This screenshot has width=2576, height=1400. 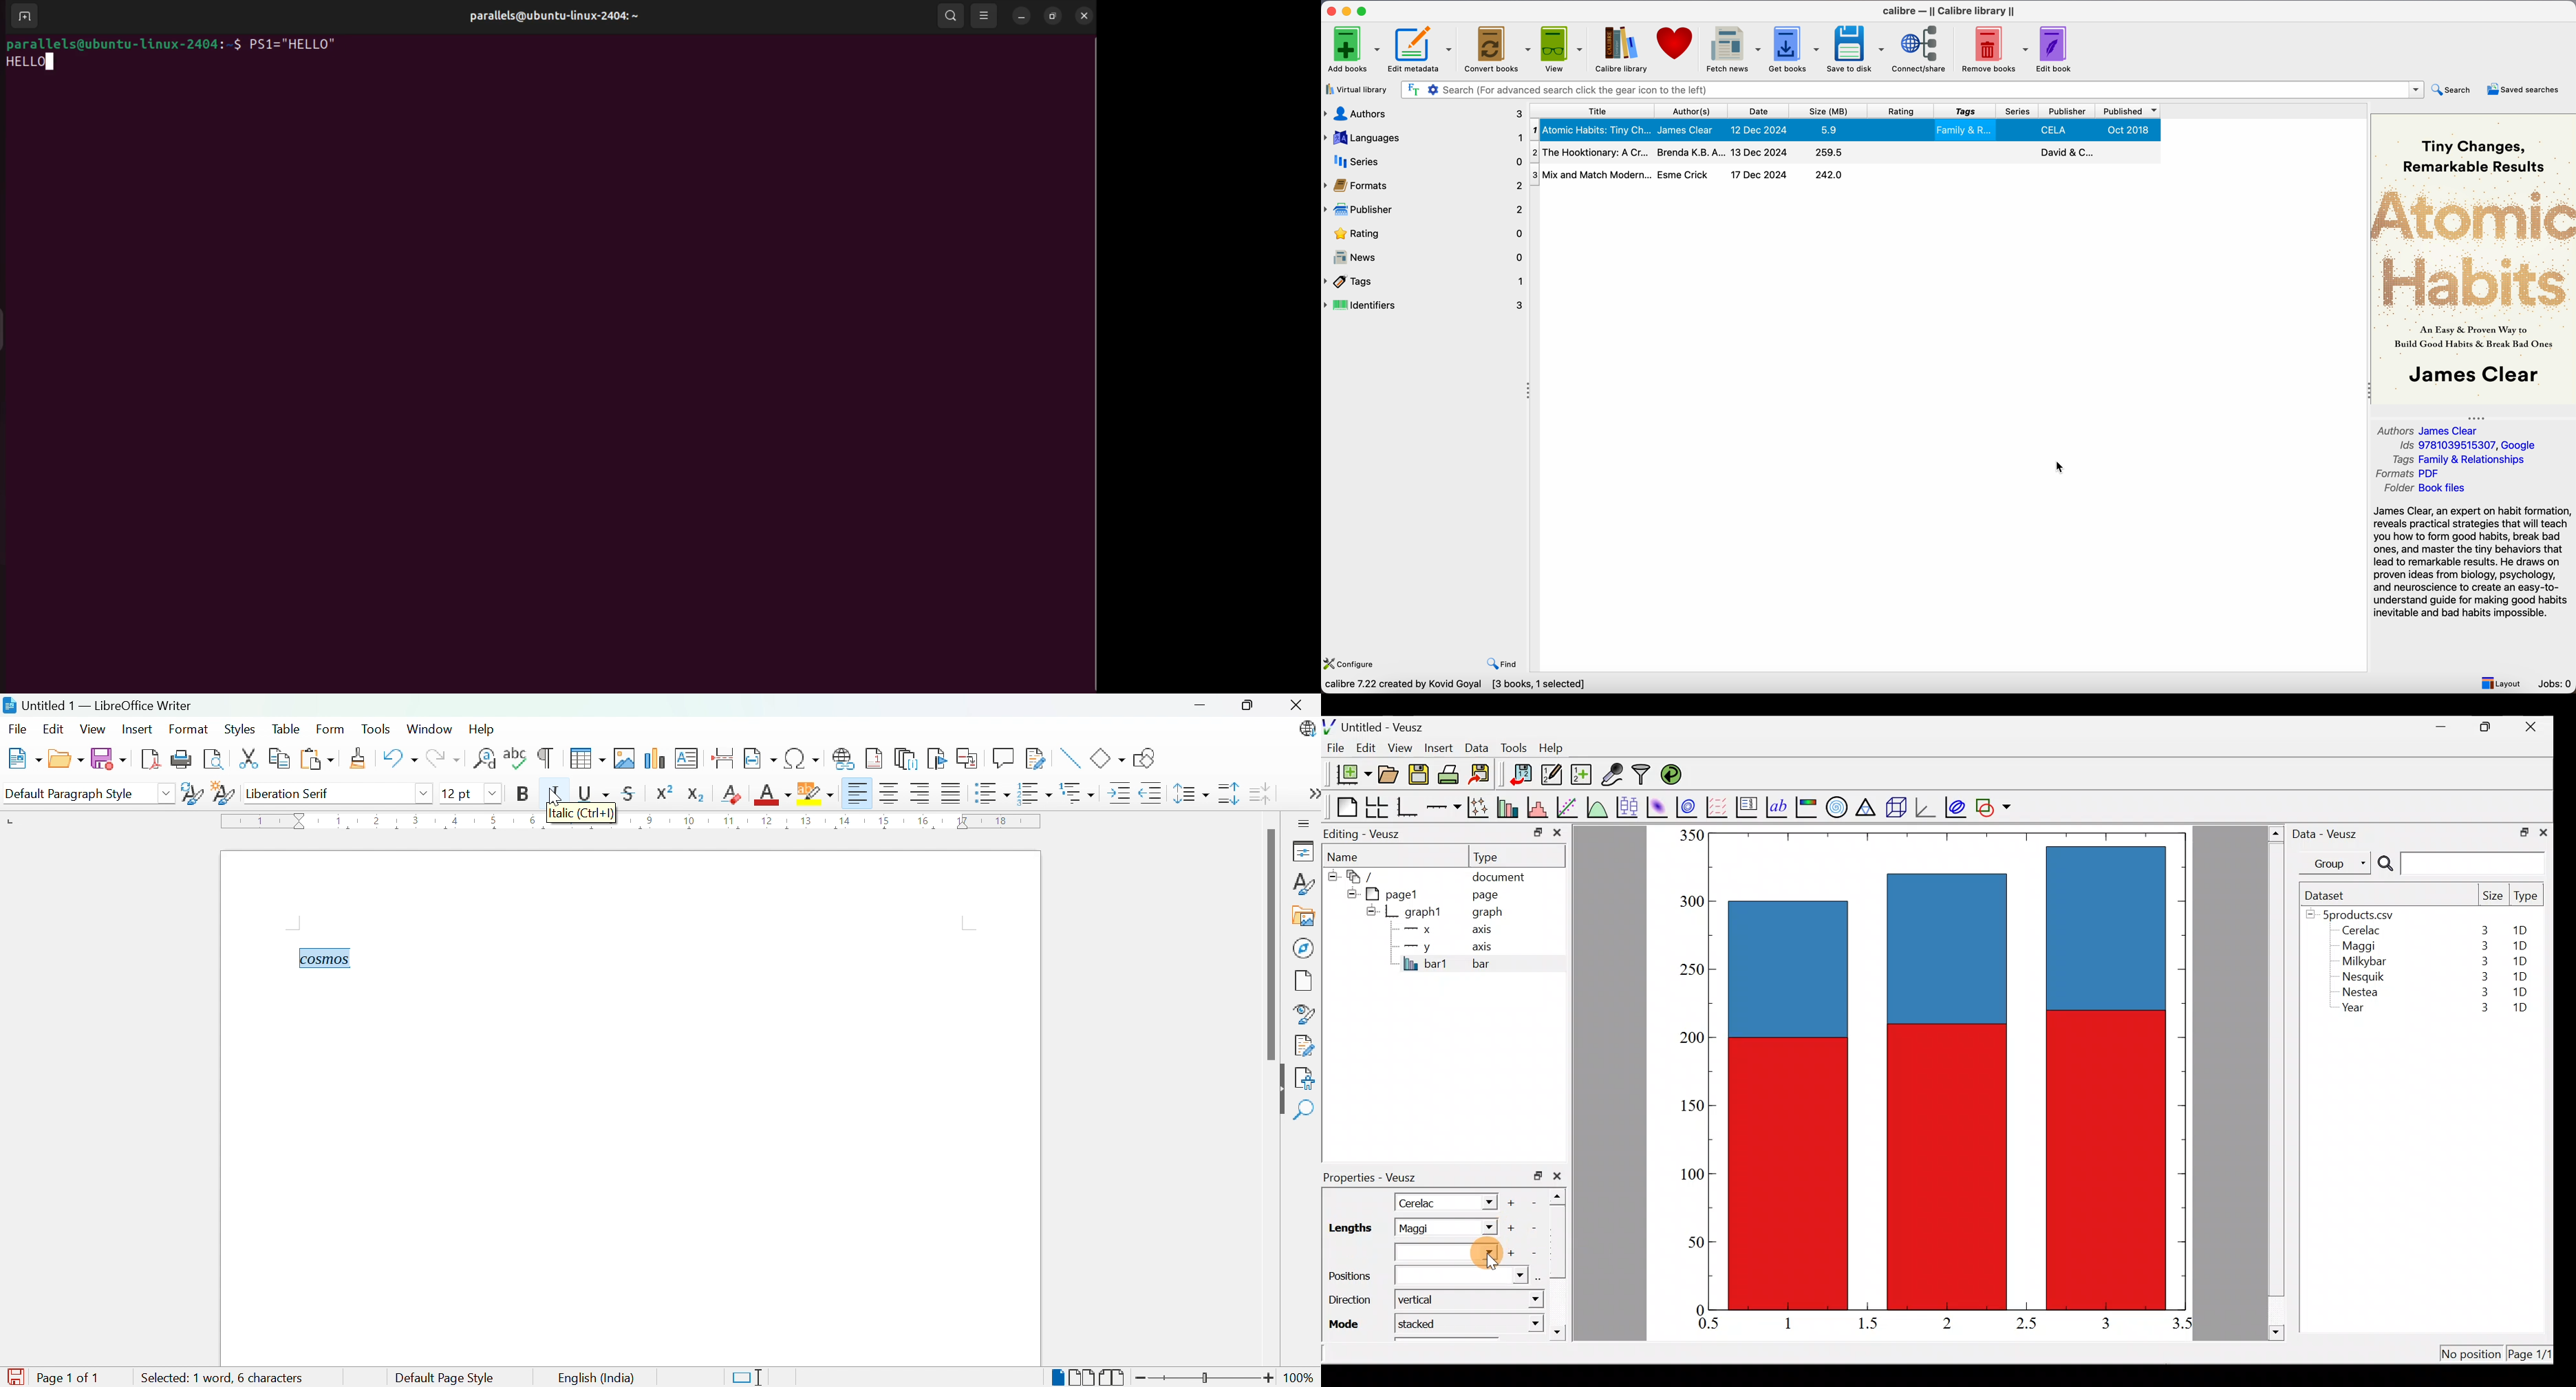 What do you see at coordinates (1541, 1277) in the screenshot?
I see `select using dataset browser` at bounding box center [1541, 1277].